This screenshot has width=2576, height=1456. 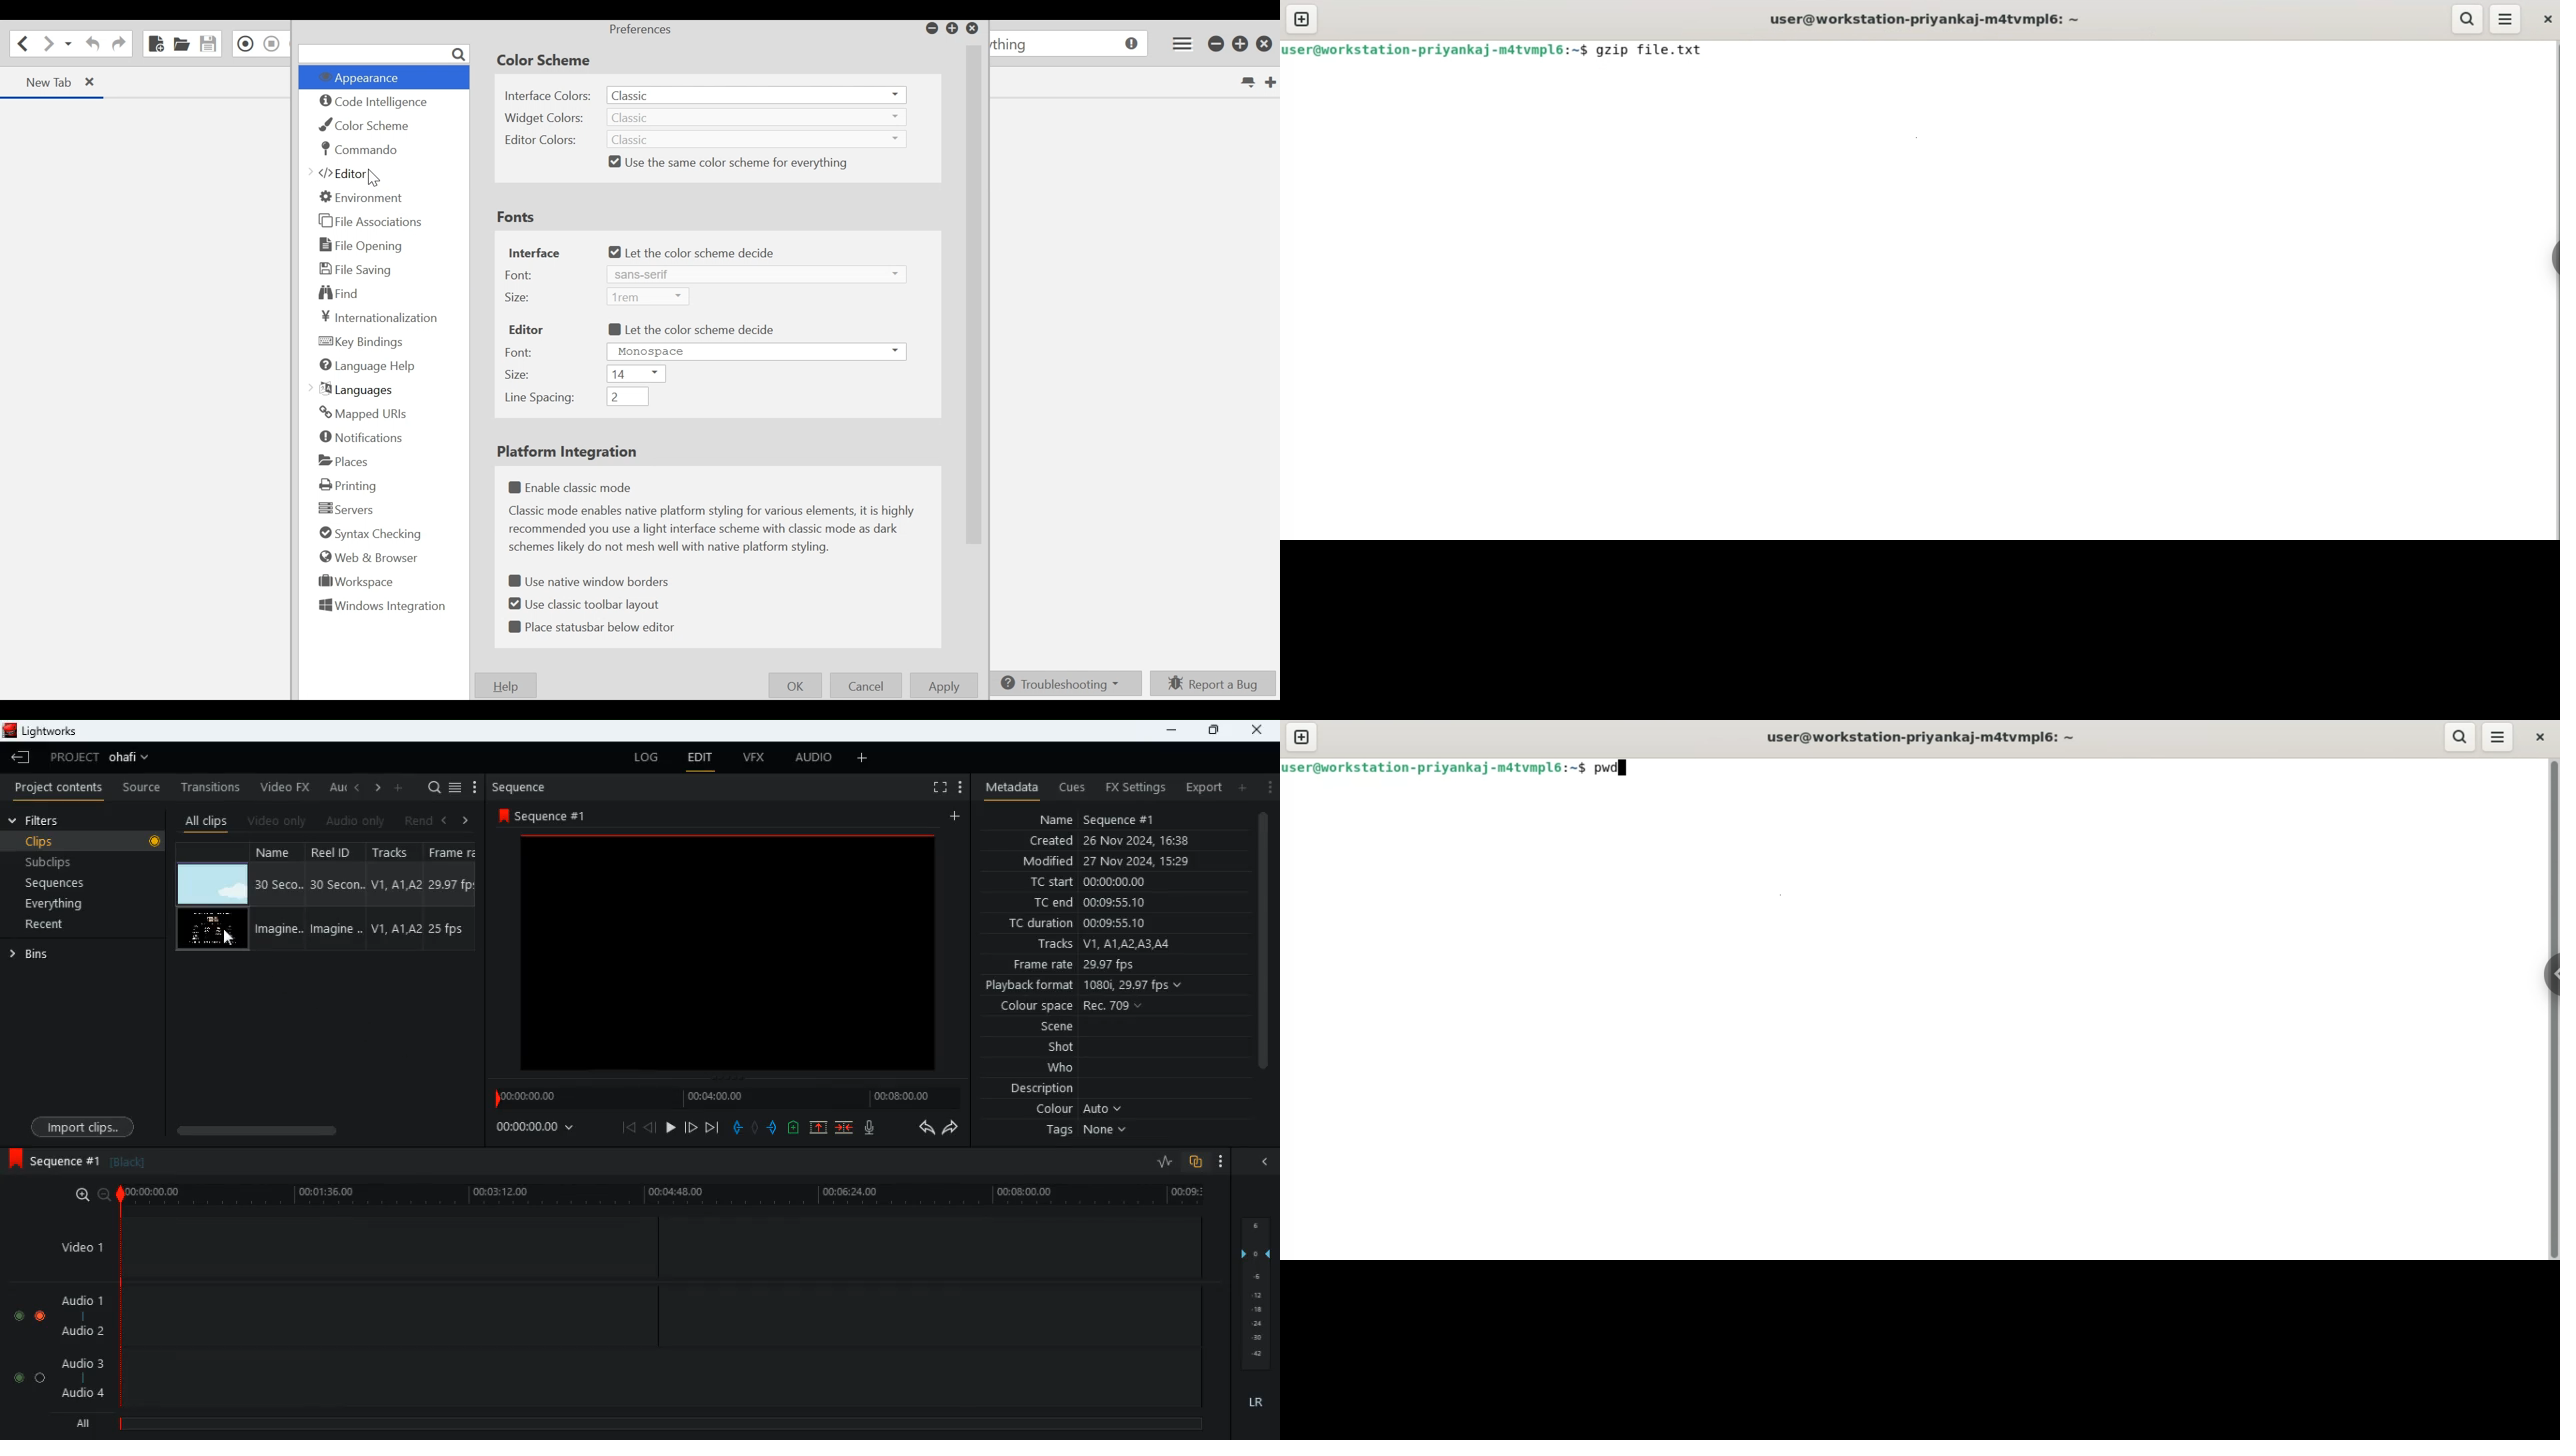 What do you see at coordinates (629, 1127) in the screenshot?
I see `beggining` at bounding box center [629, 1127].